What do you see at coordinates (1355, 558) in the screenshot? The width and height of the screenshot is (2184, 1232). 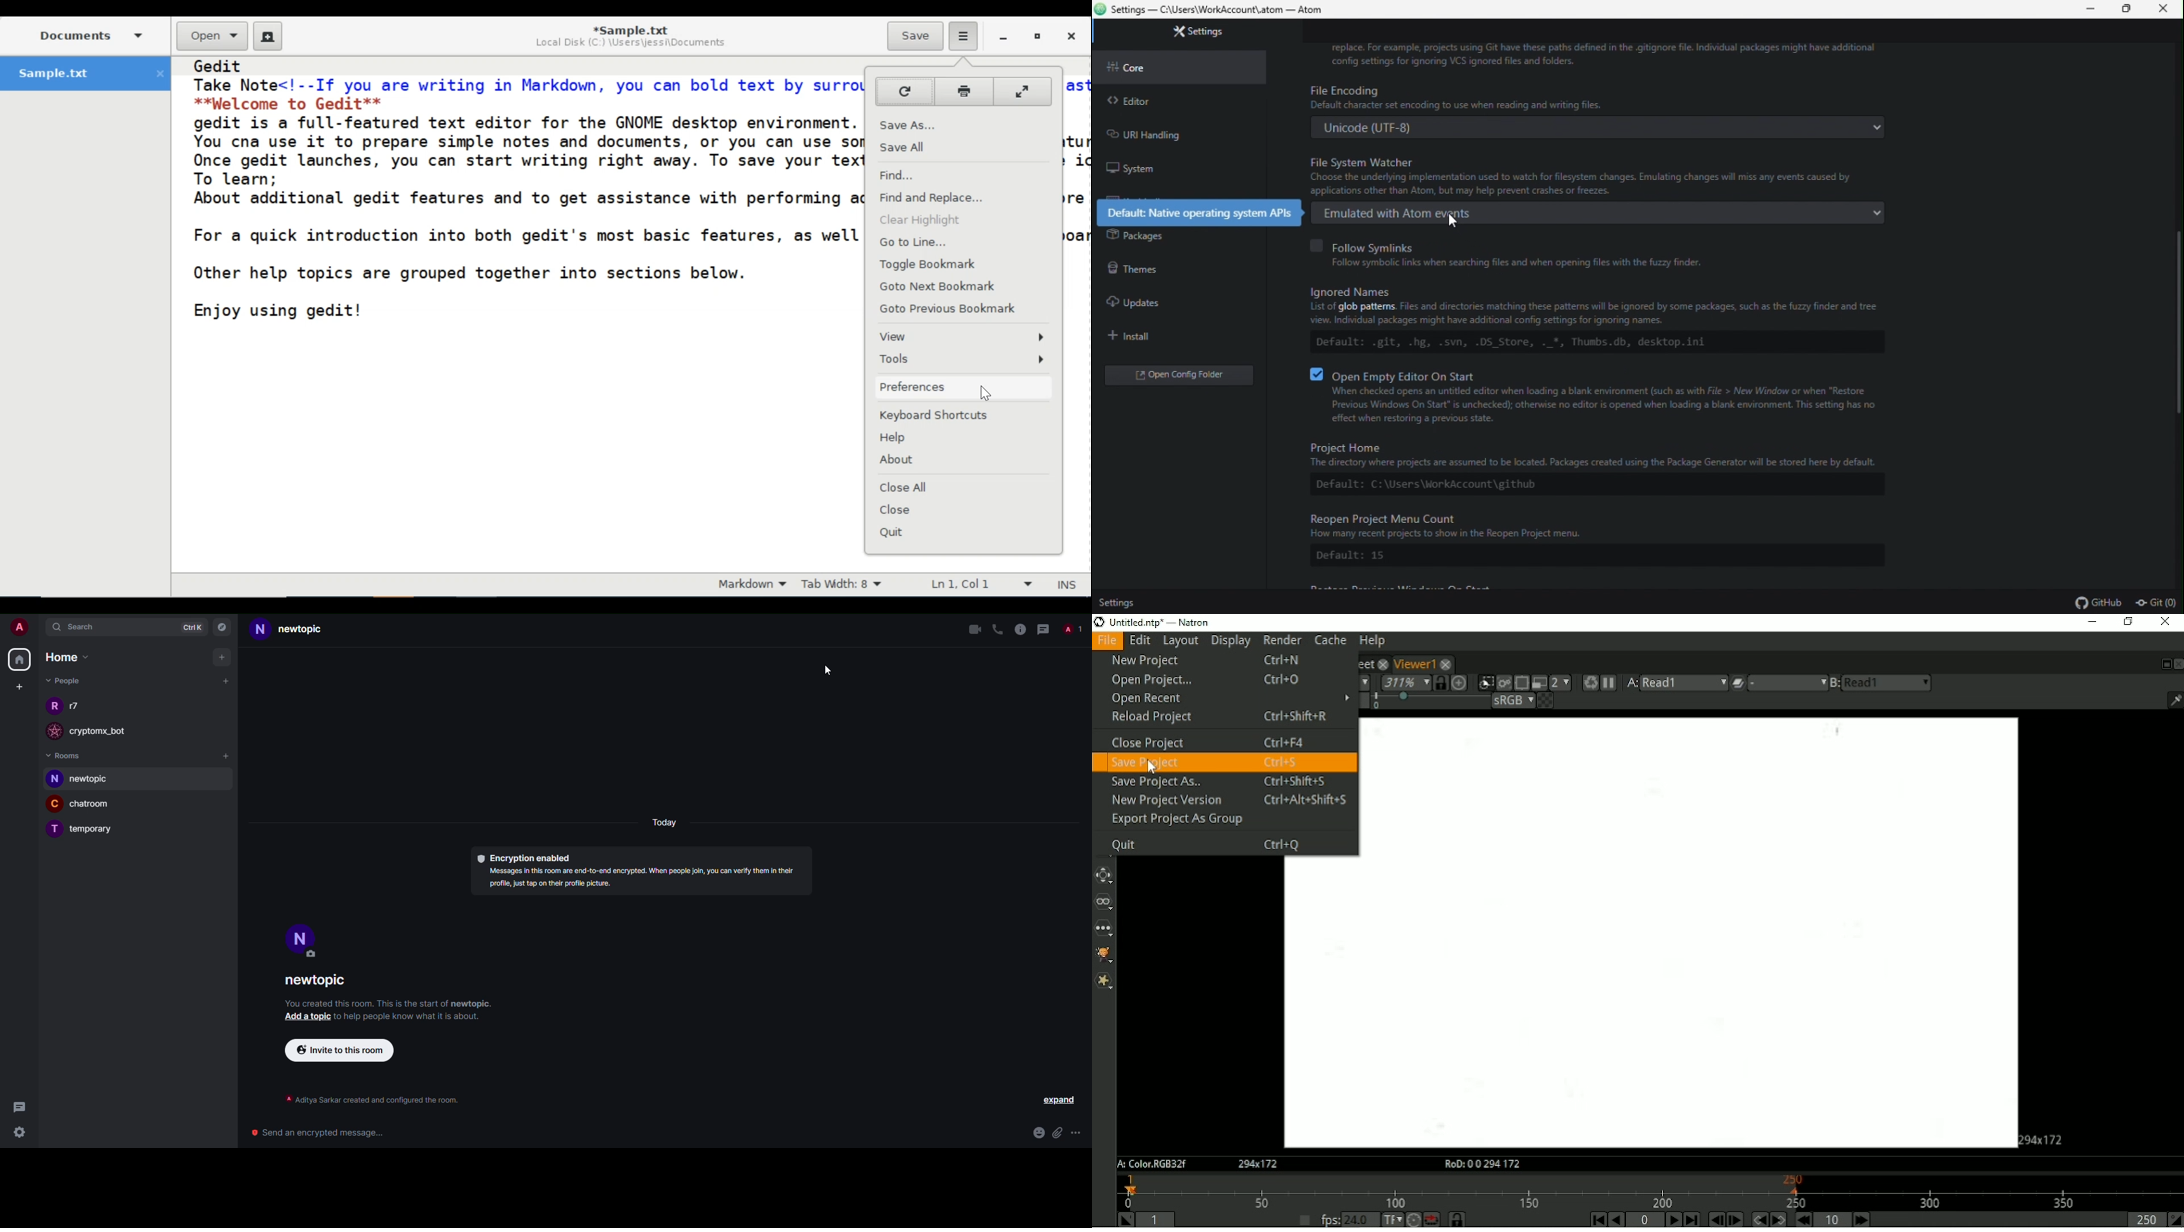 I see `Default: 15` at bounding box center [1355, 558].